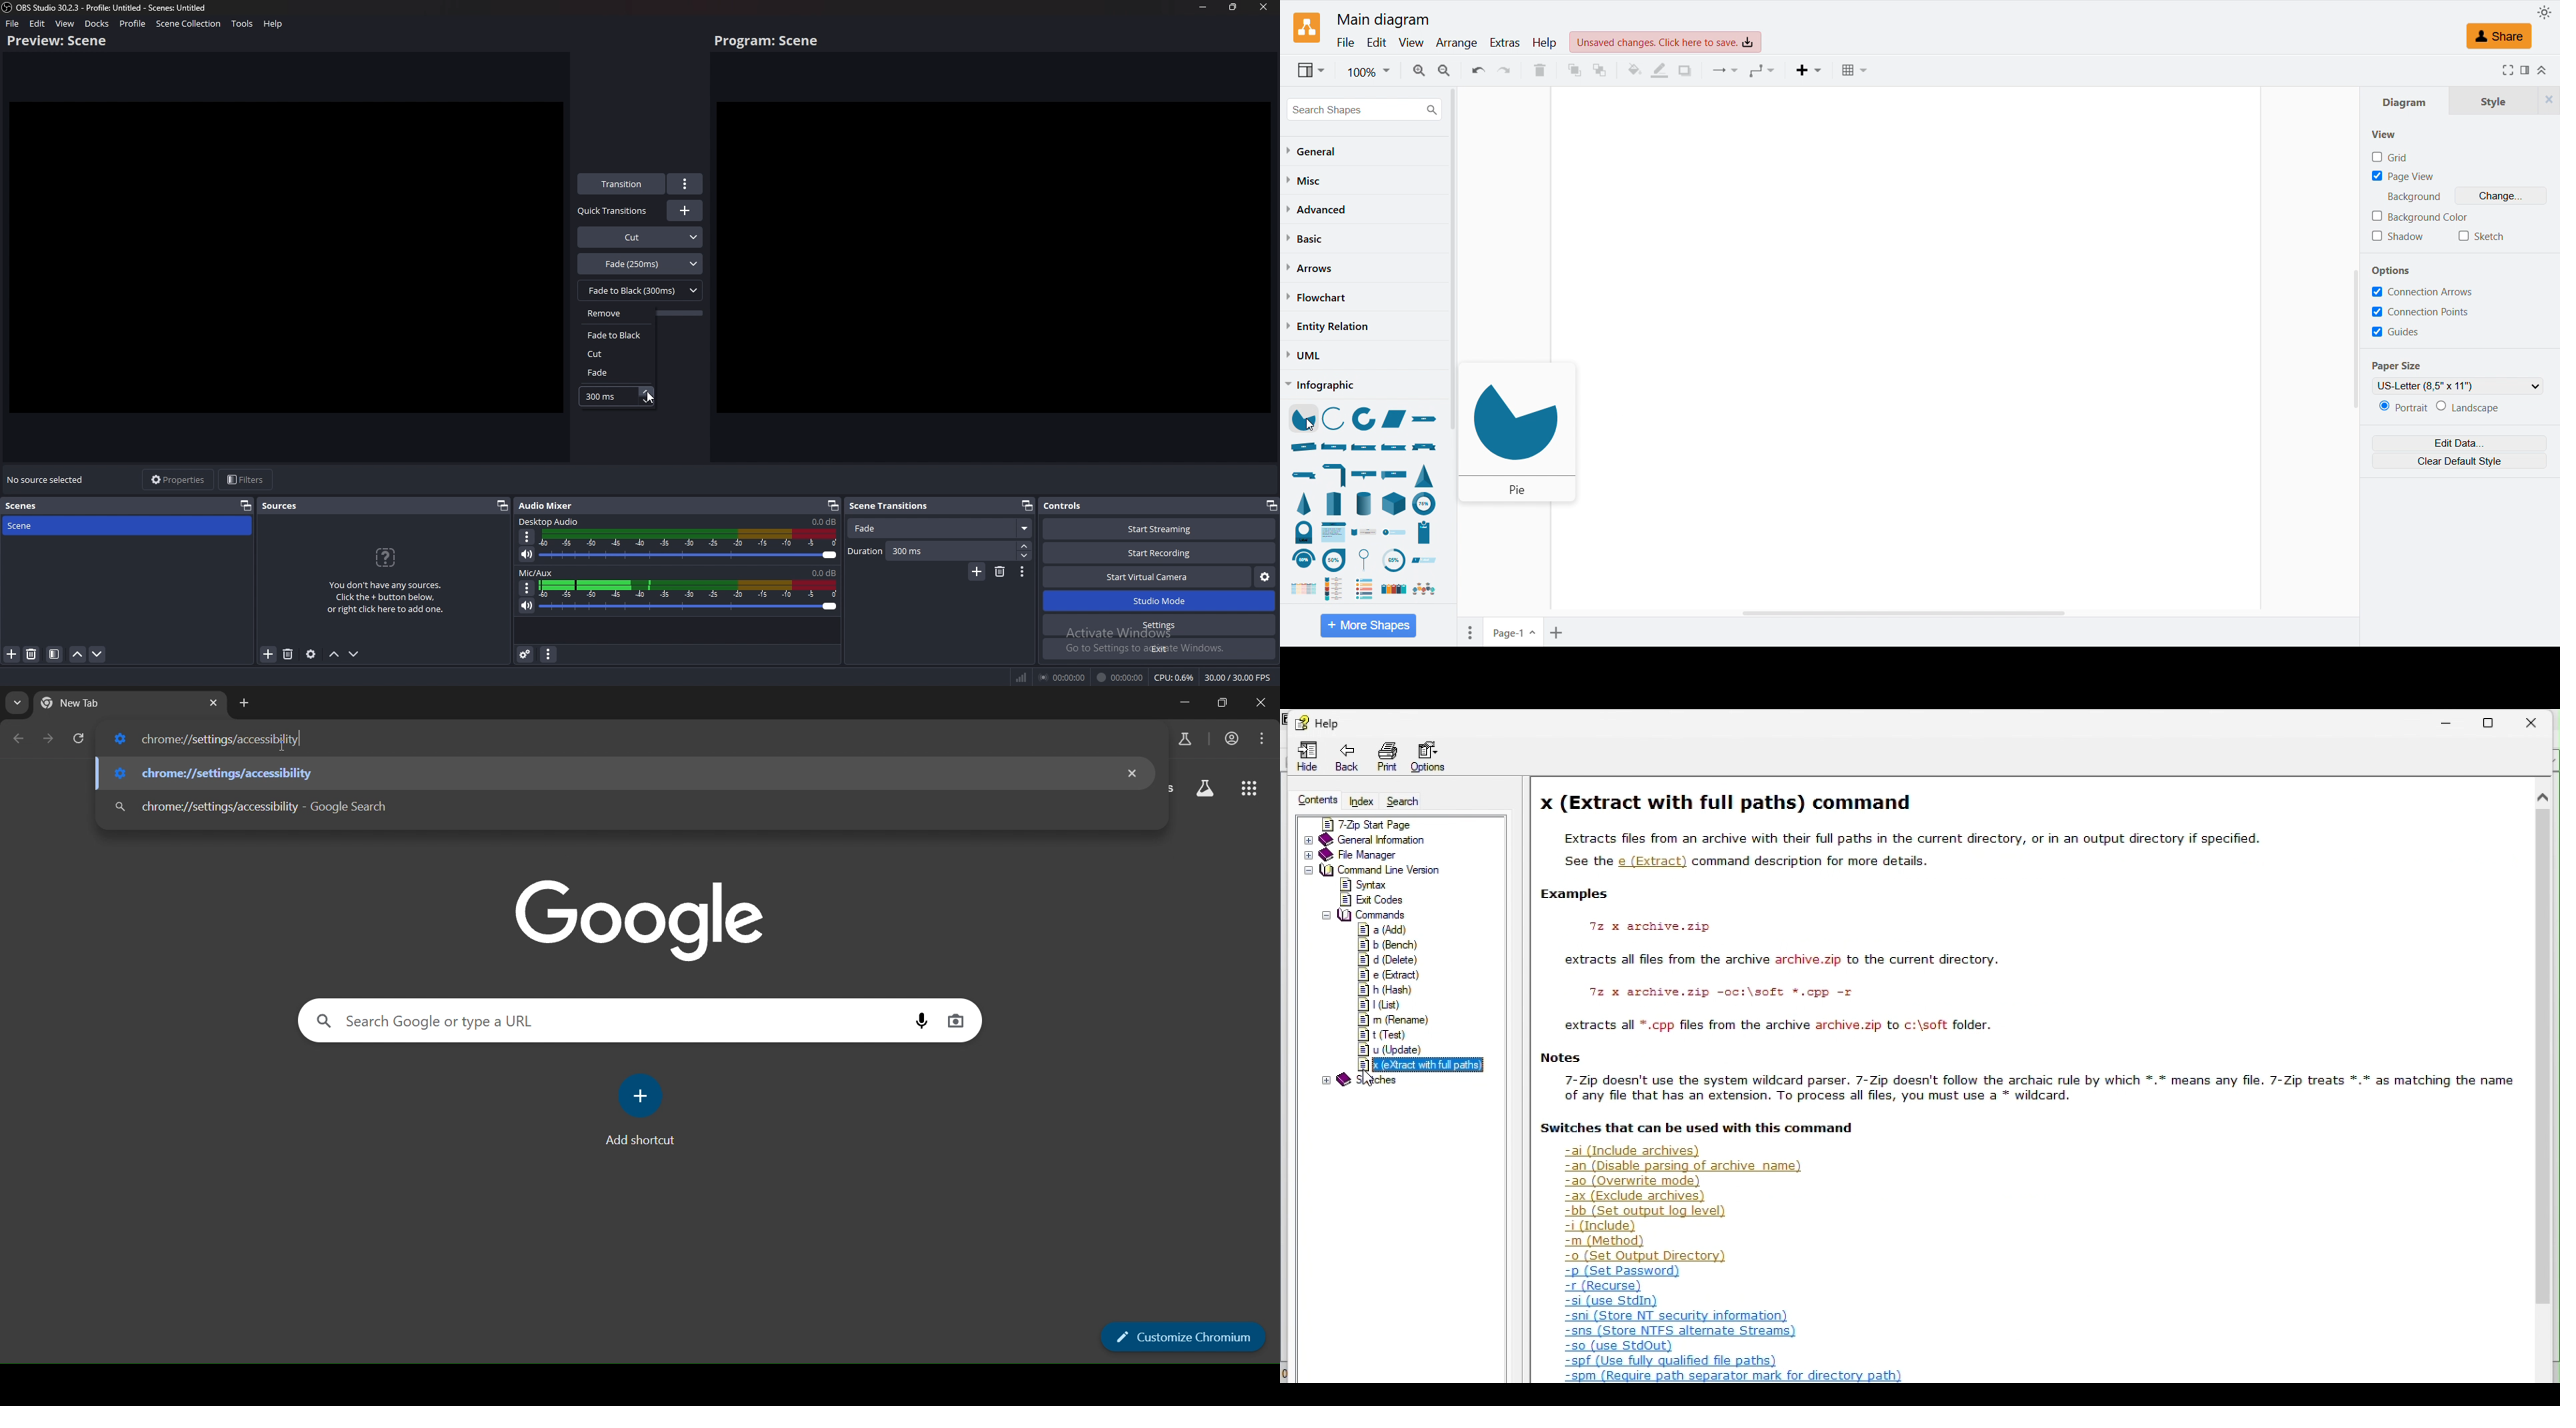 This screenshot has height=1428, width=2576. Describe the element at coordinates (613, 373) in the screenshot. I see `fade` at that location.